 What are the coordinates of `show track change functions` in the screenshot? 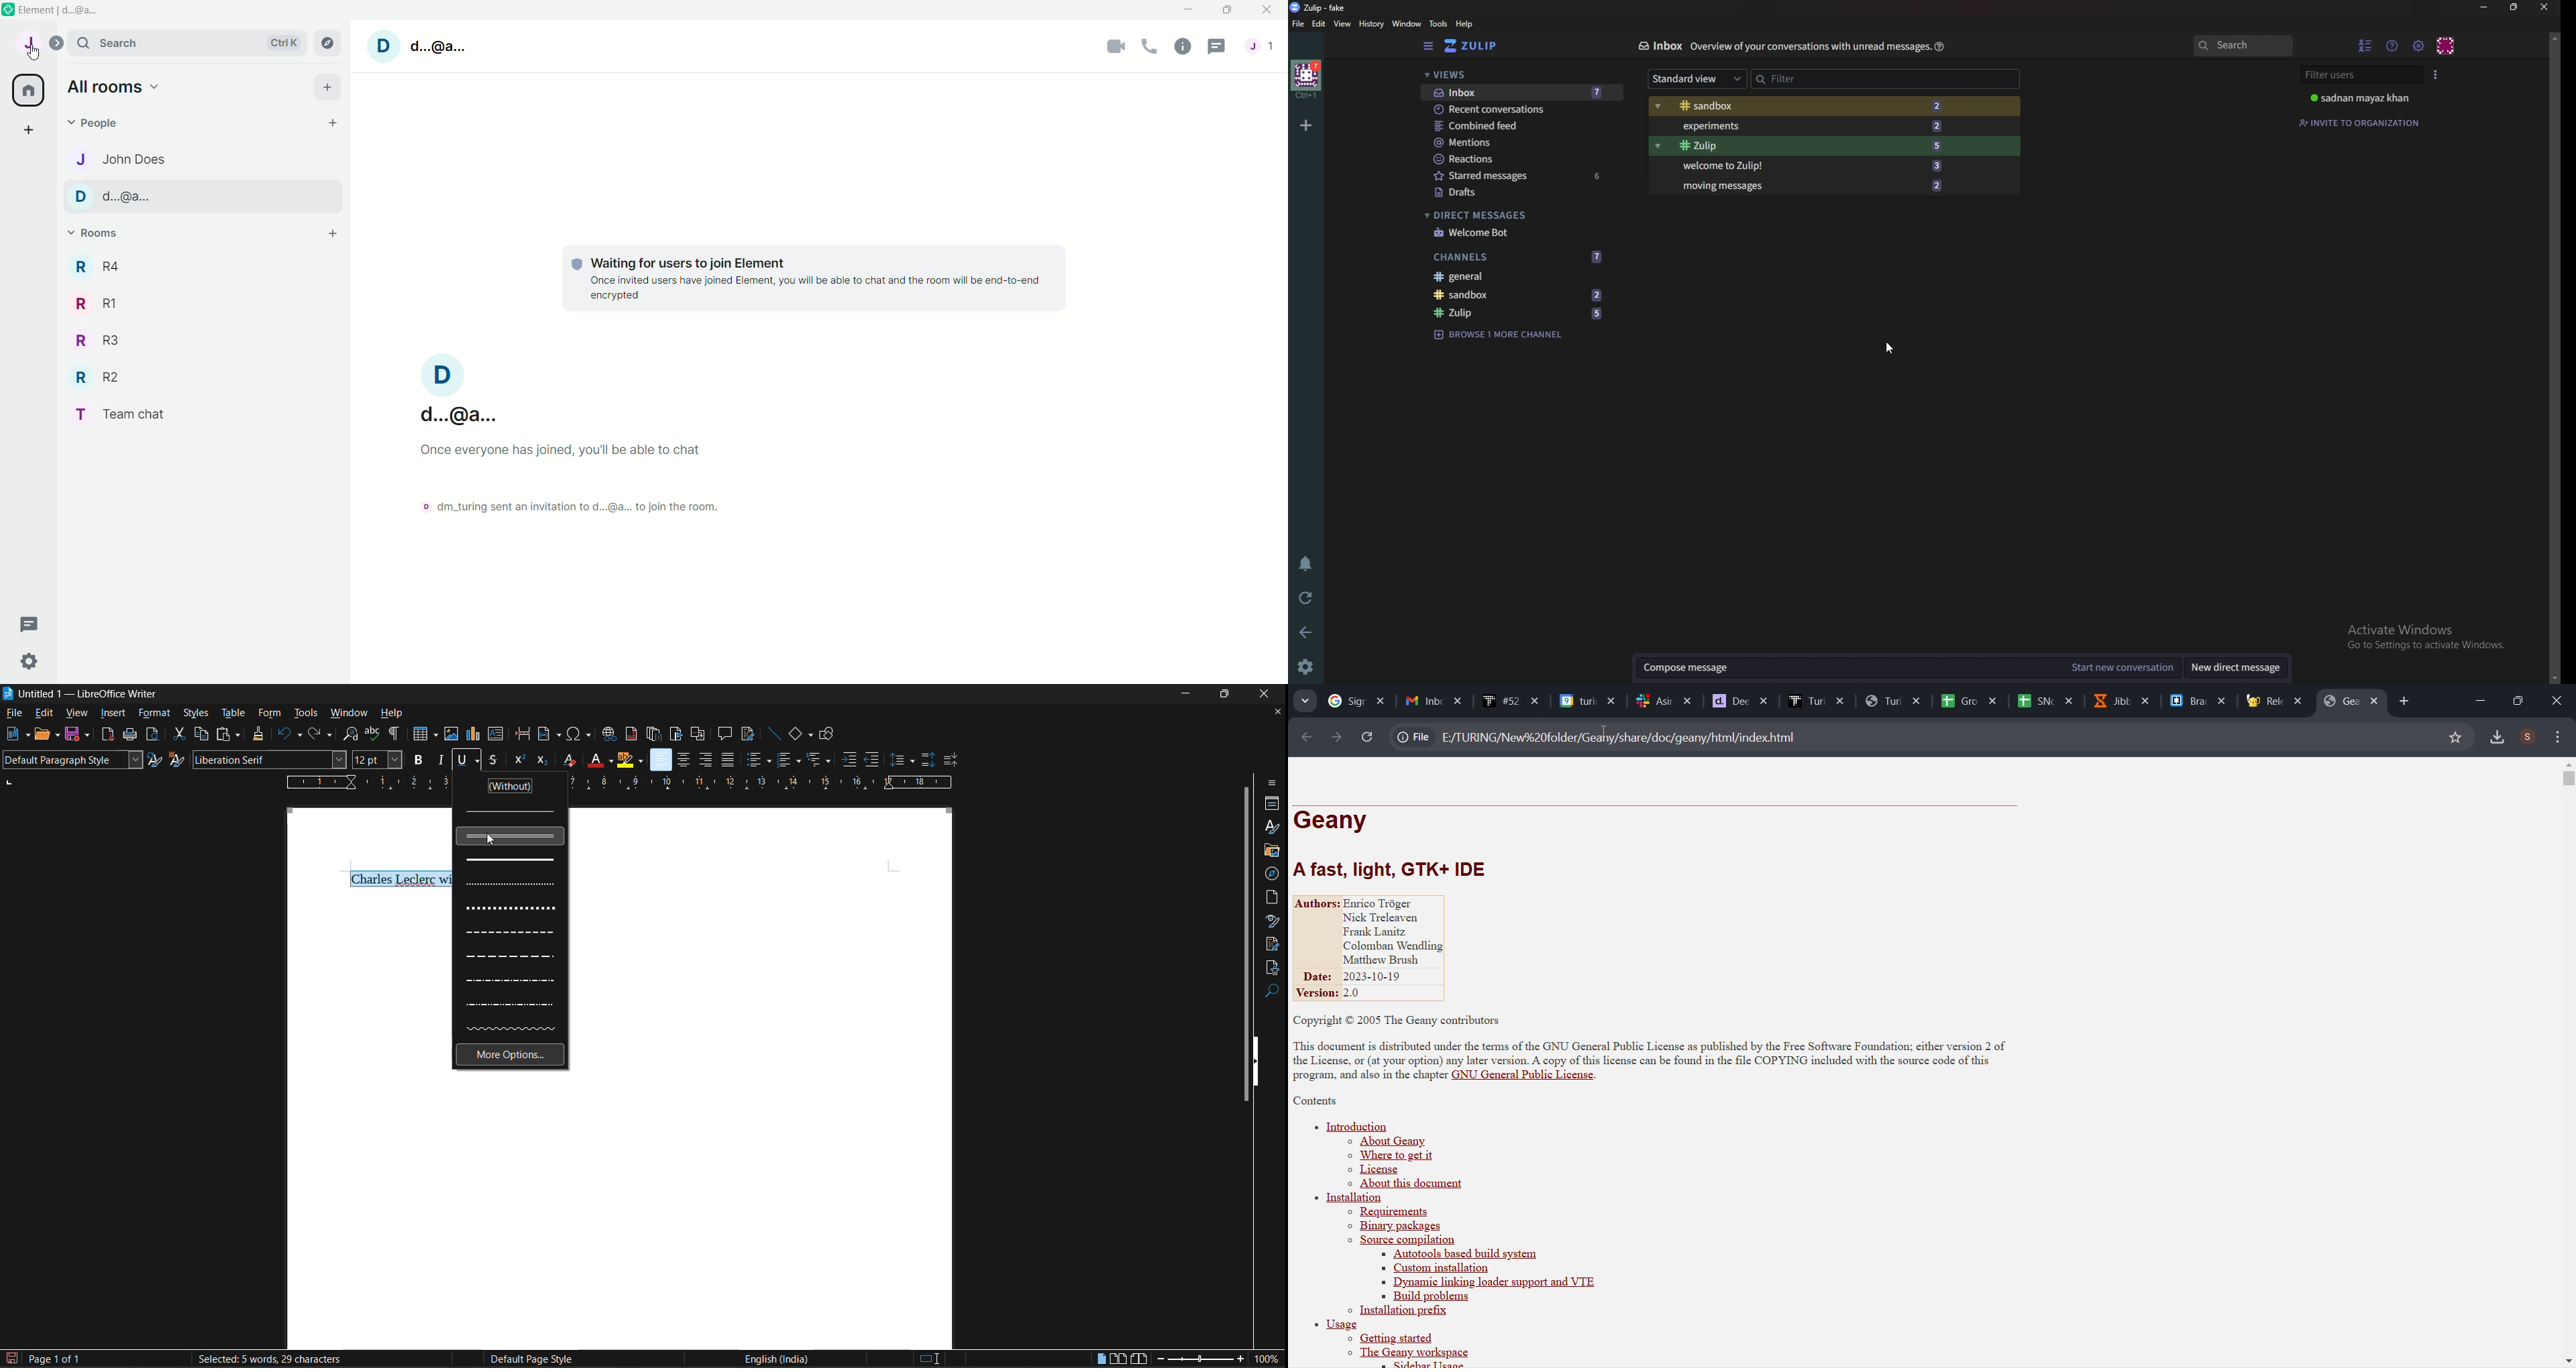 It's located at (747, 734).